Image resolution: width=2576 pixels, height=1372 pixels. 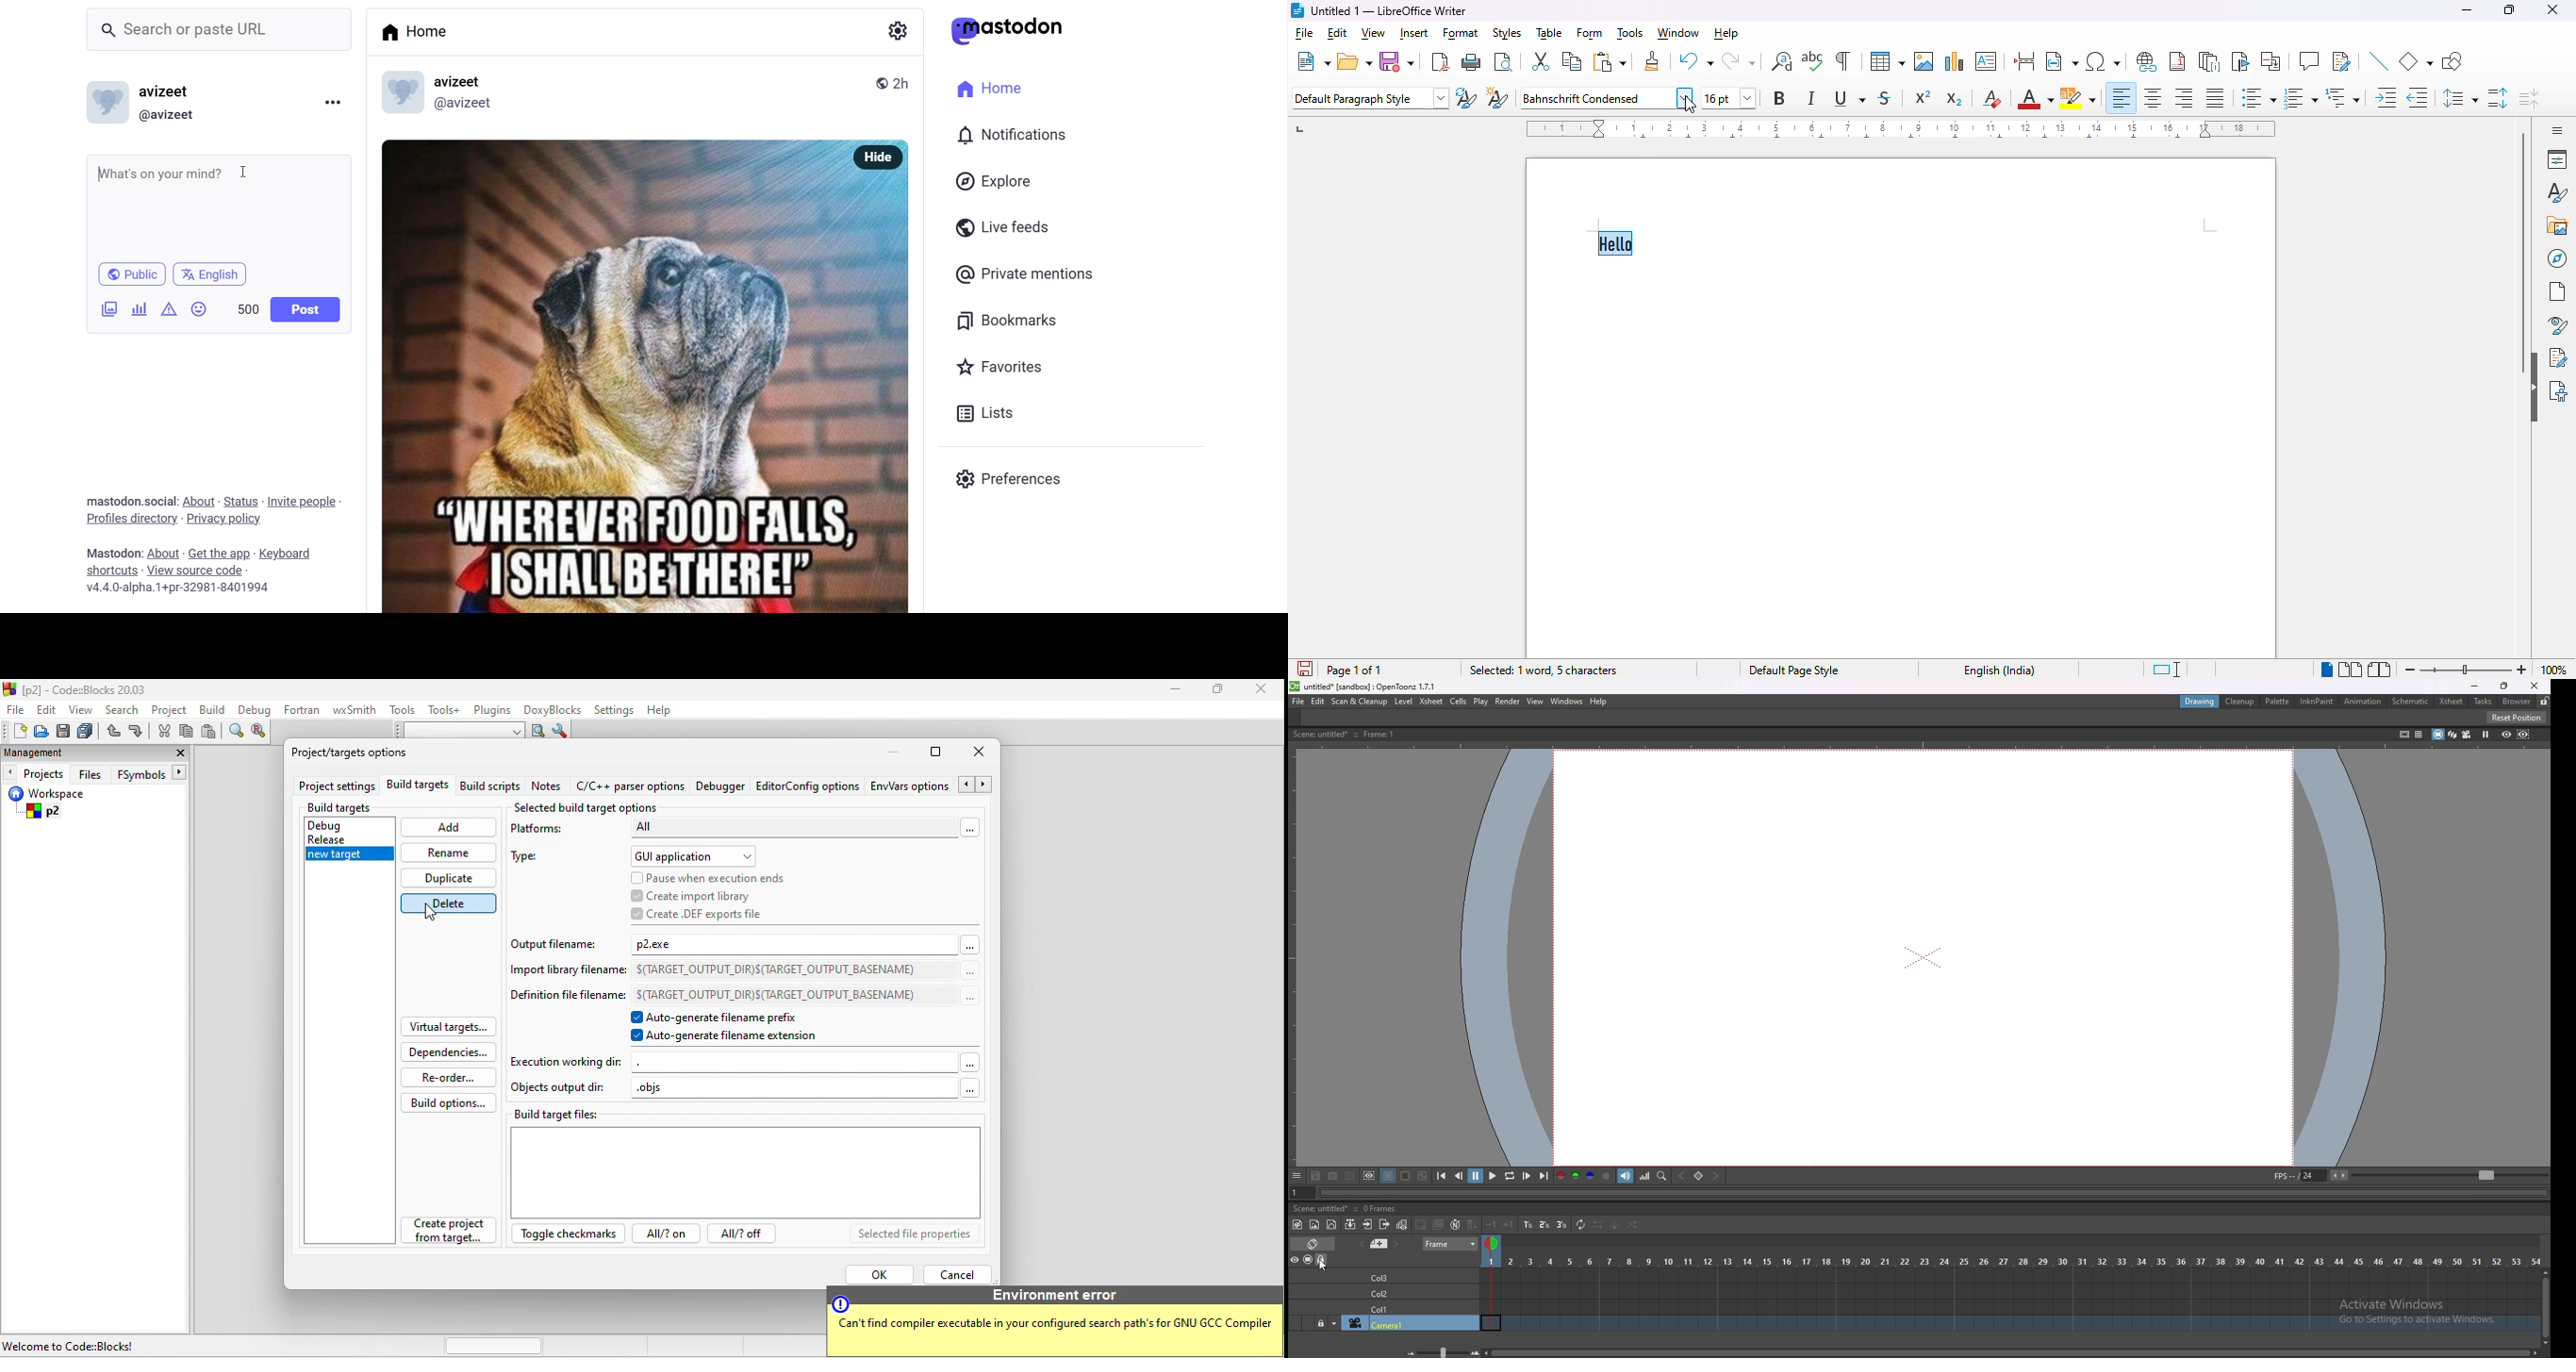 What do you see at coordinates (468, 104) in the screenshot?
I see `@avizeet` at bounding box center [468, 104].